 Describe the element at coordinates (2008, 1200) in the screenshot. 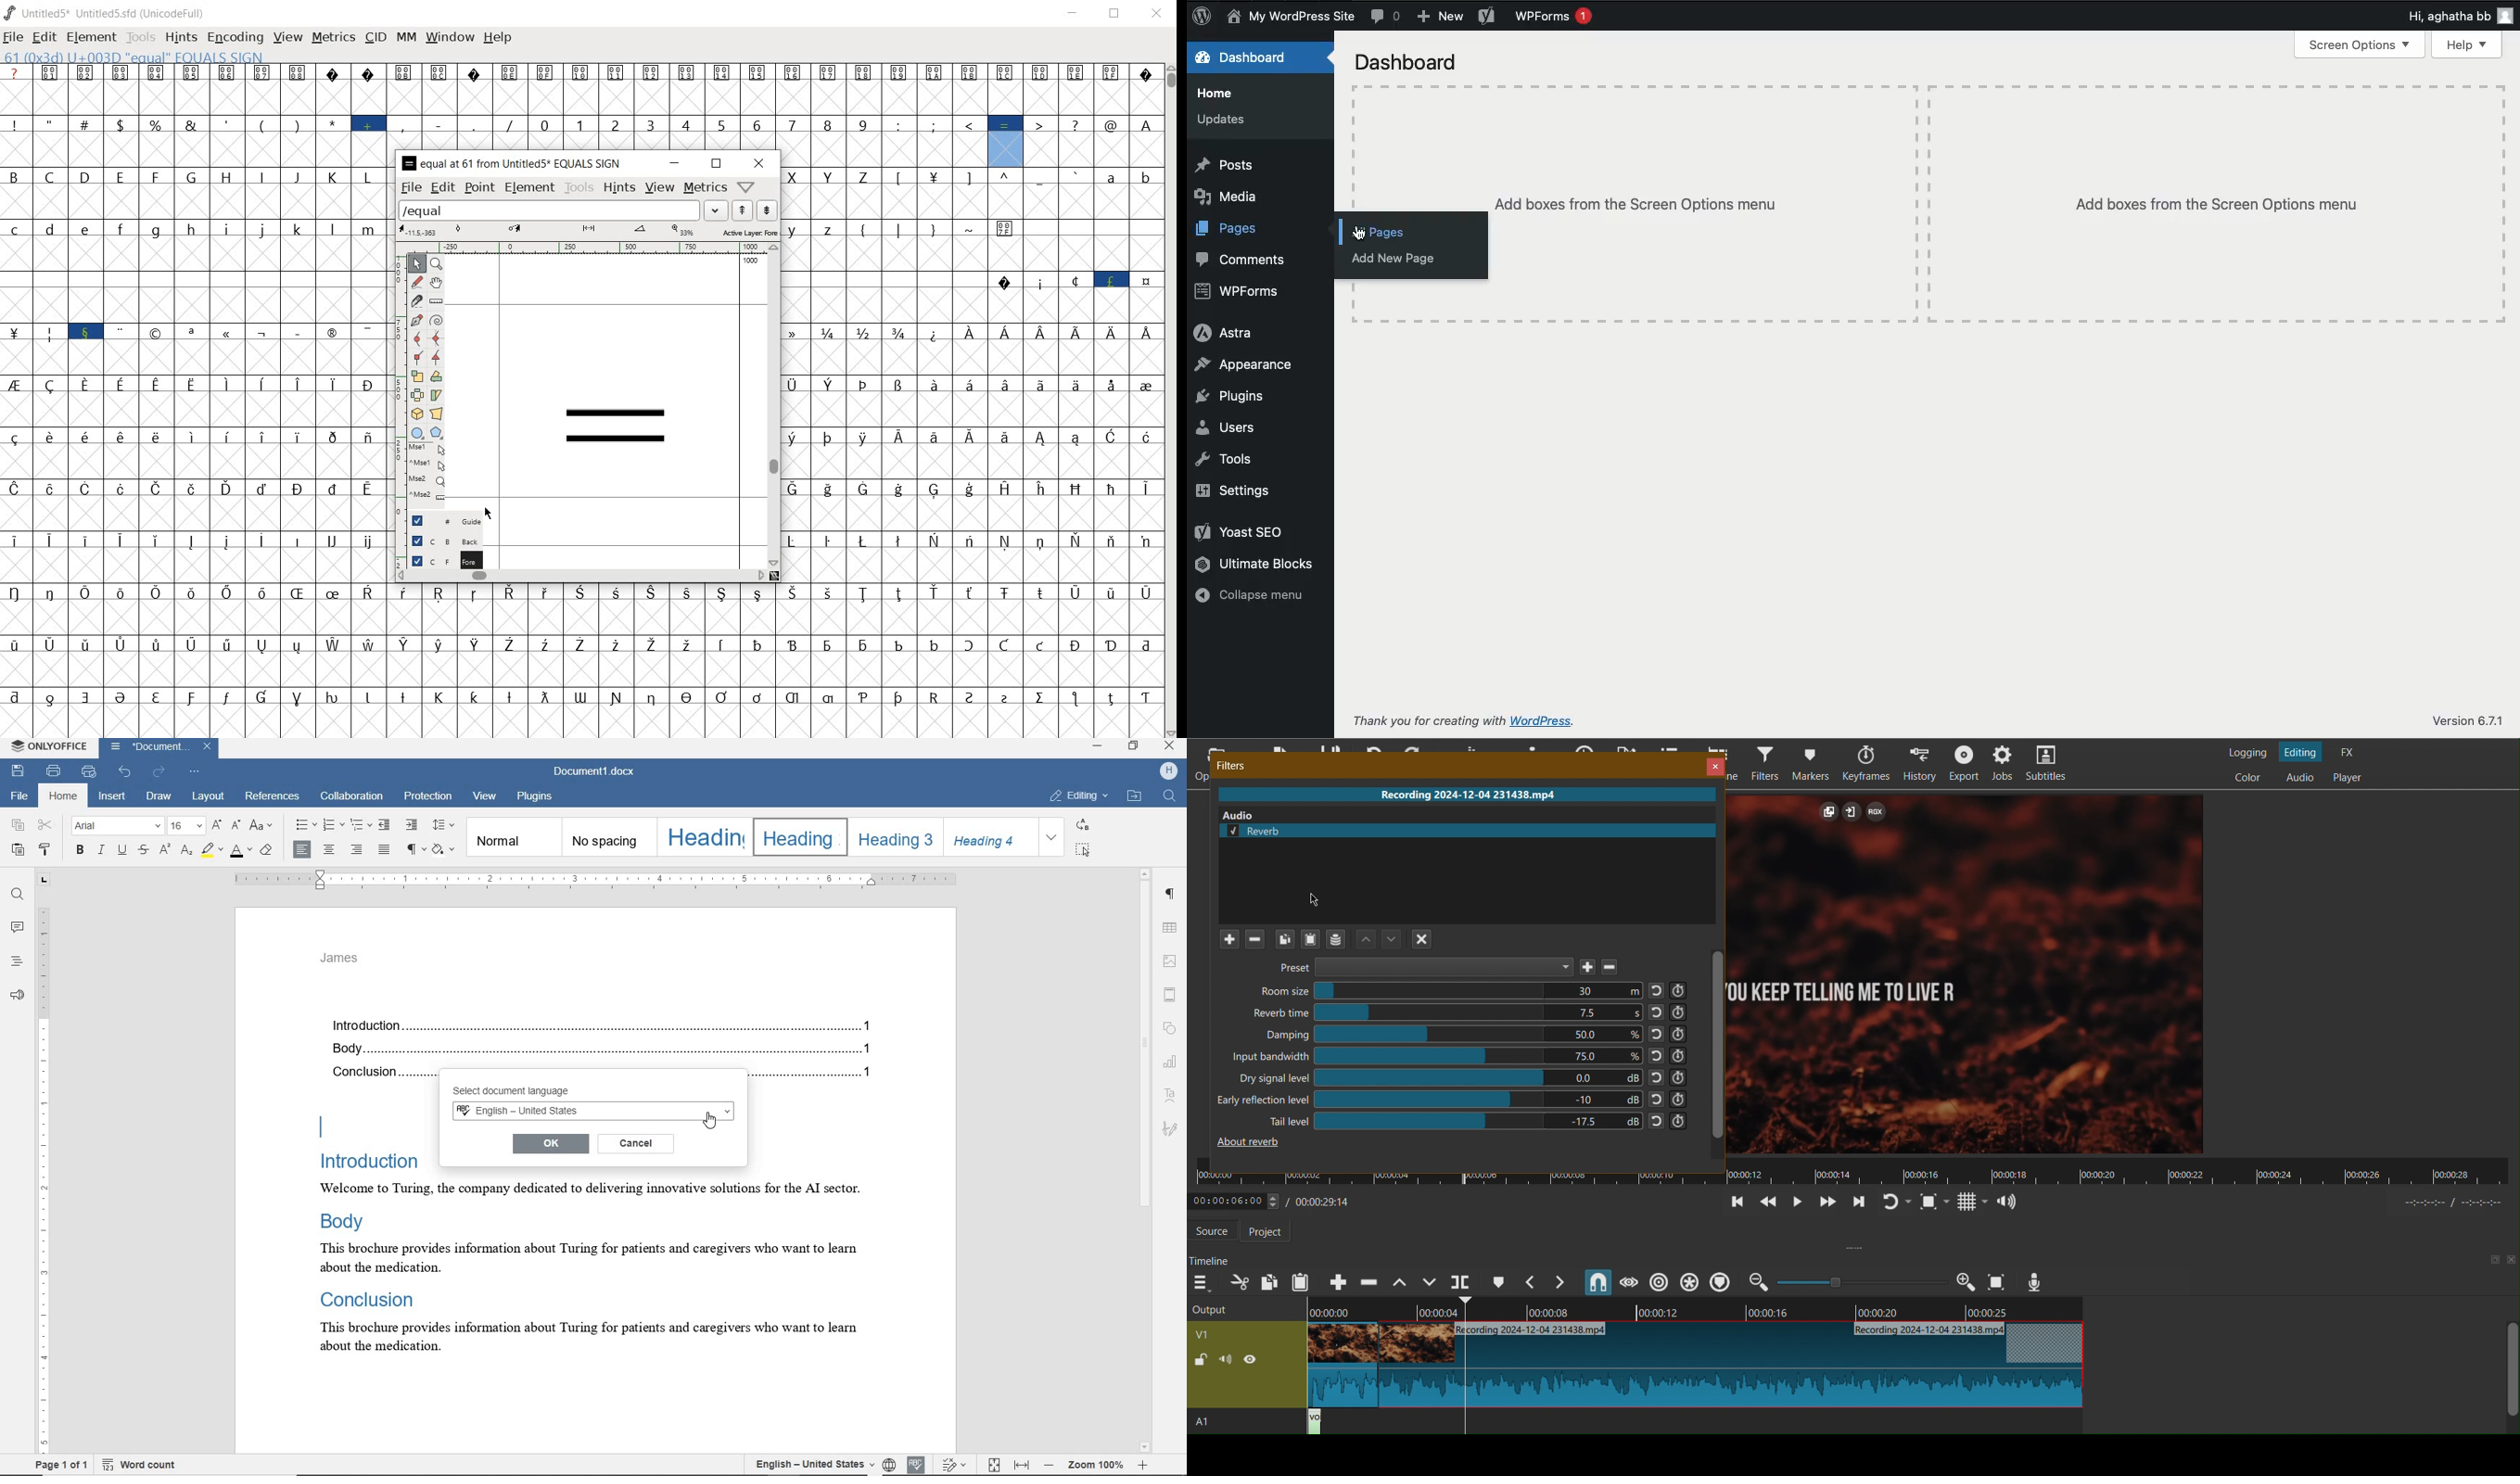

I see `Audio` at that location.